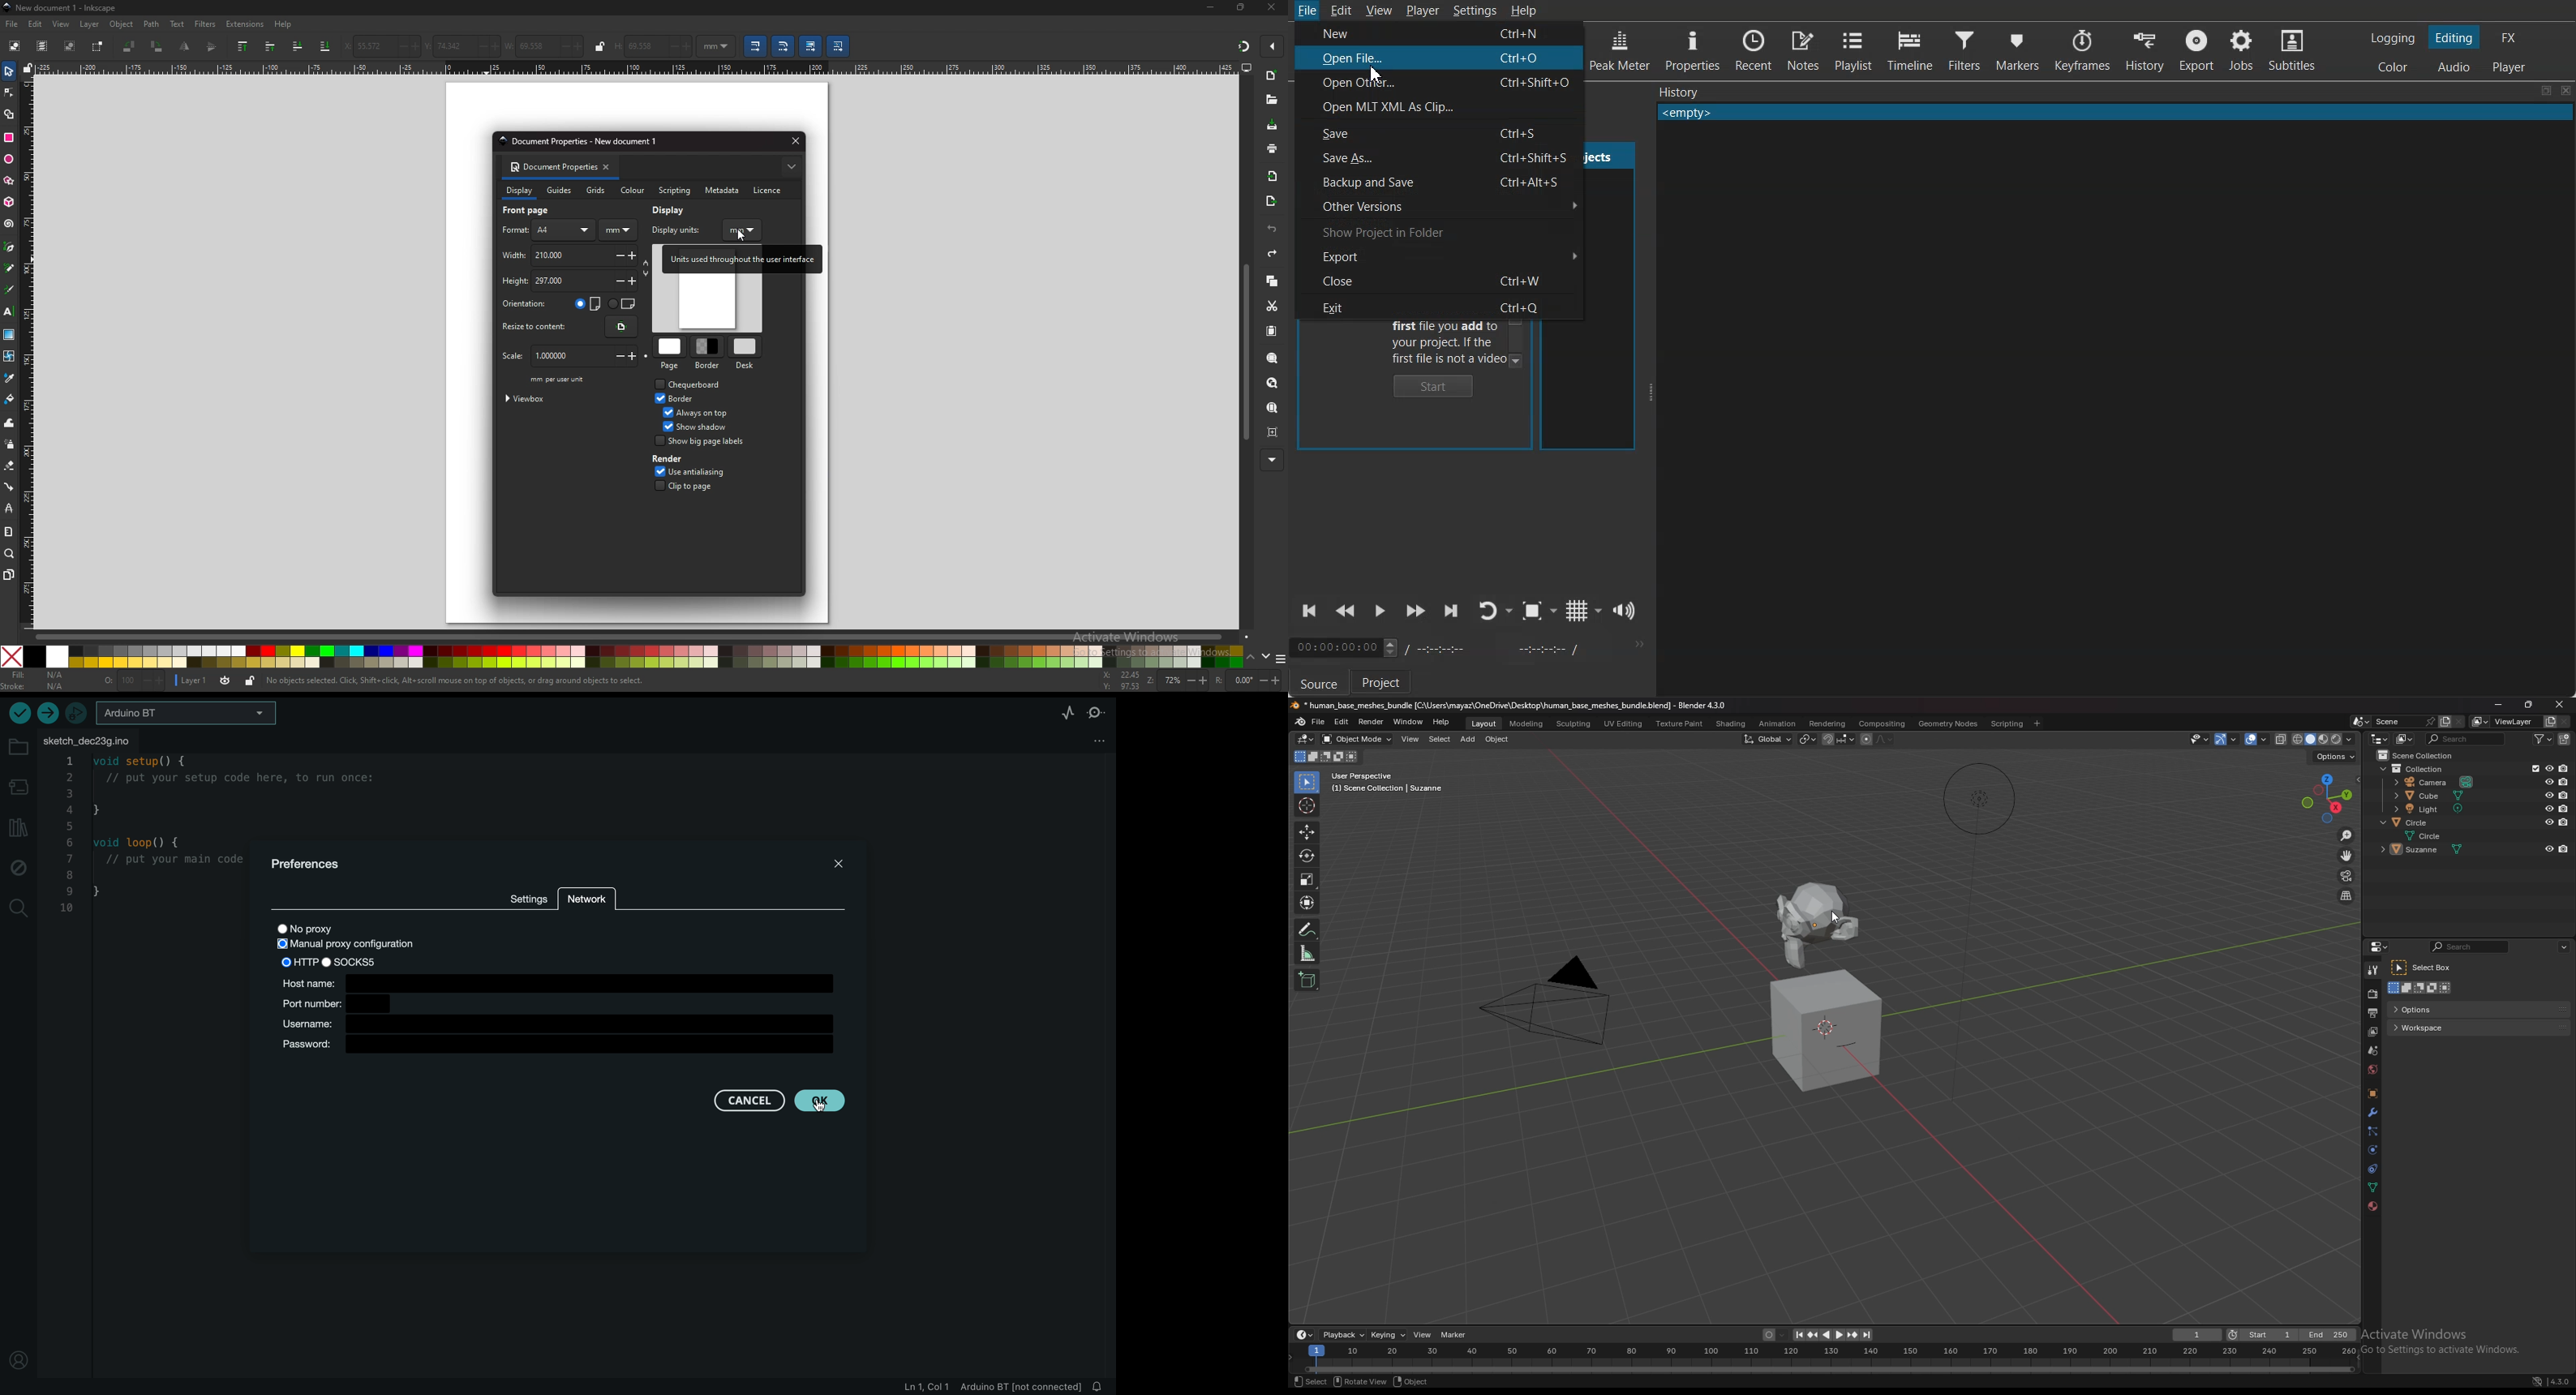 Image resolution: width=2576 pixels, height=1400 pixels. I want to click on undo, so click(1273, 229).